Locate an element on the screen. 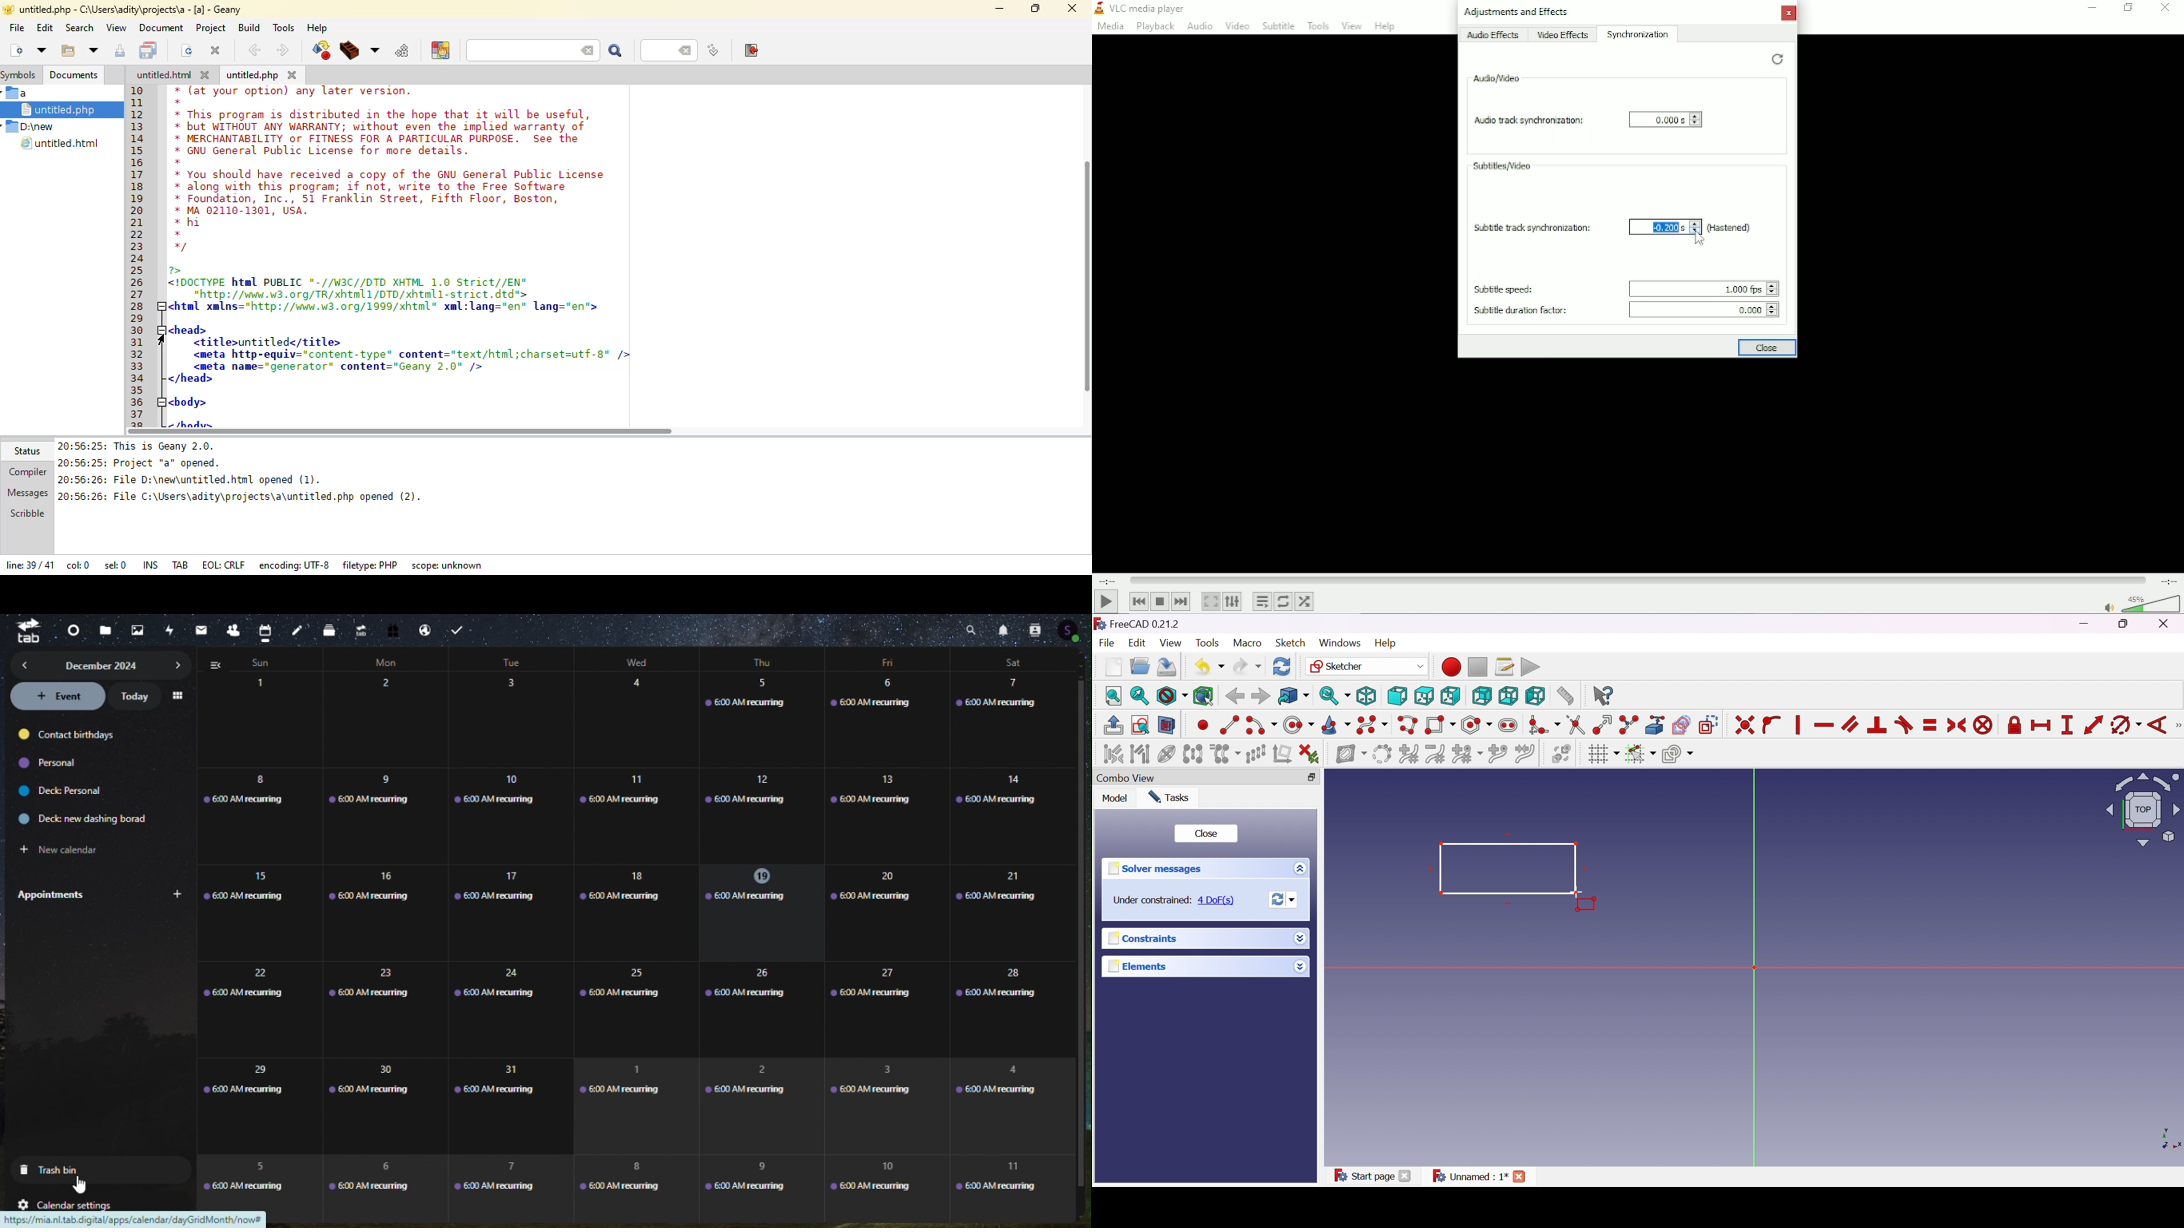  View section is located at coordinates (1168, 725).